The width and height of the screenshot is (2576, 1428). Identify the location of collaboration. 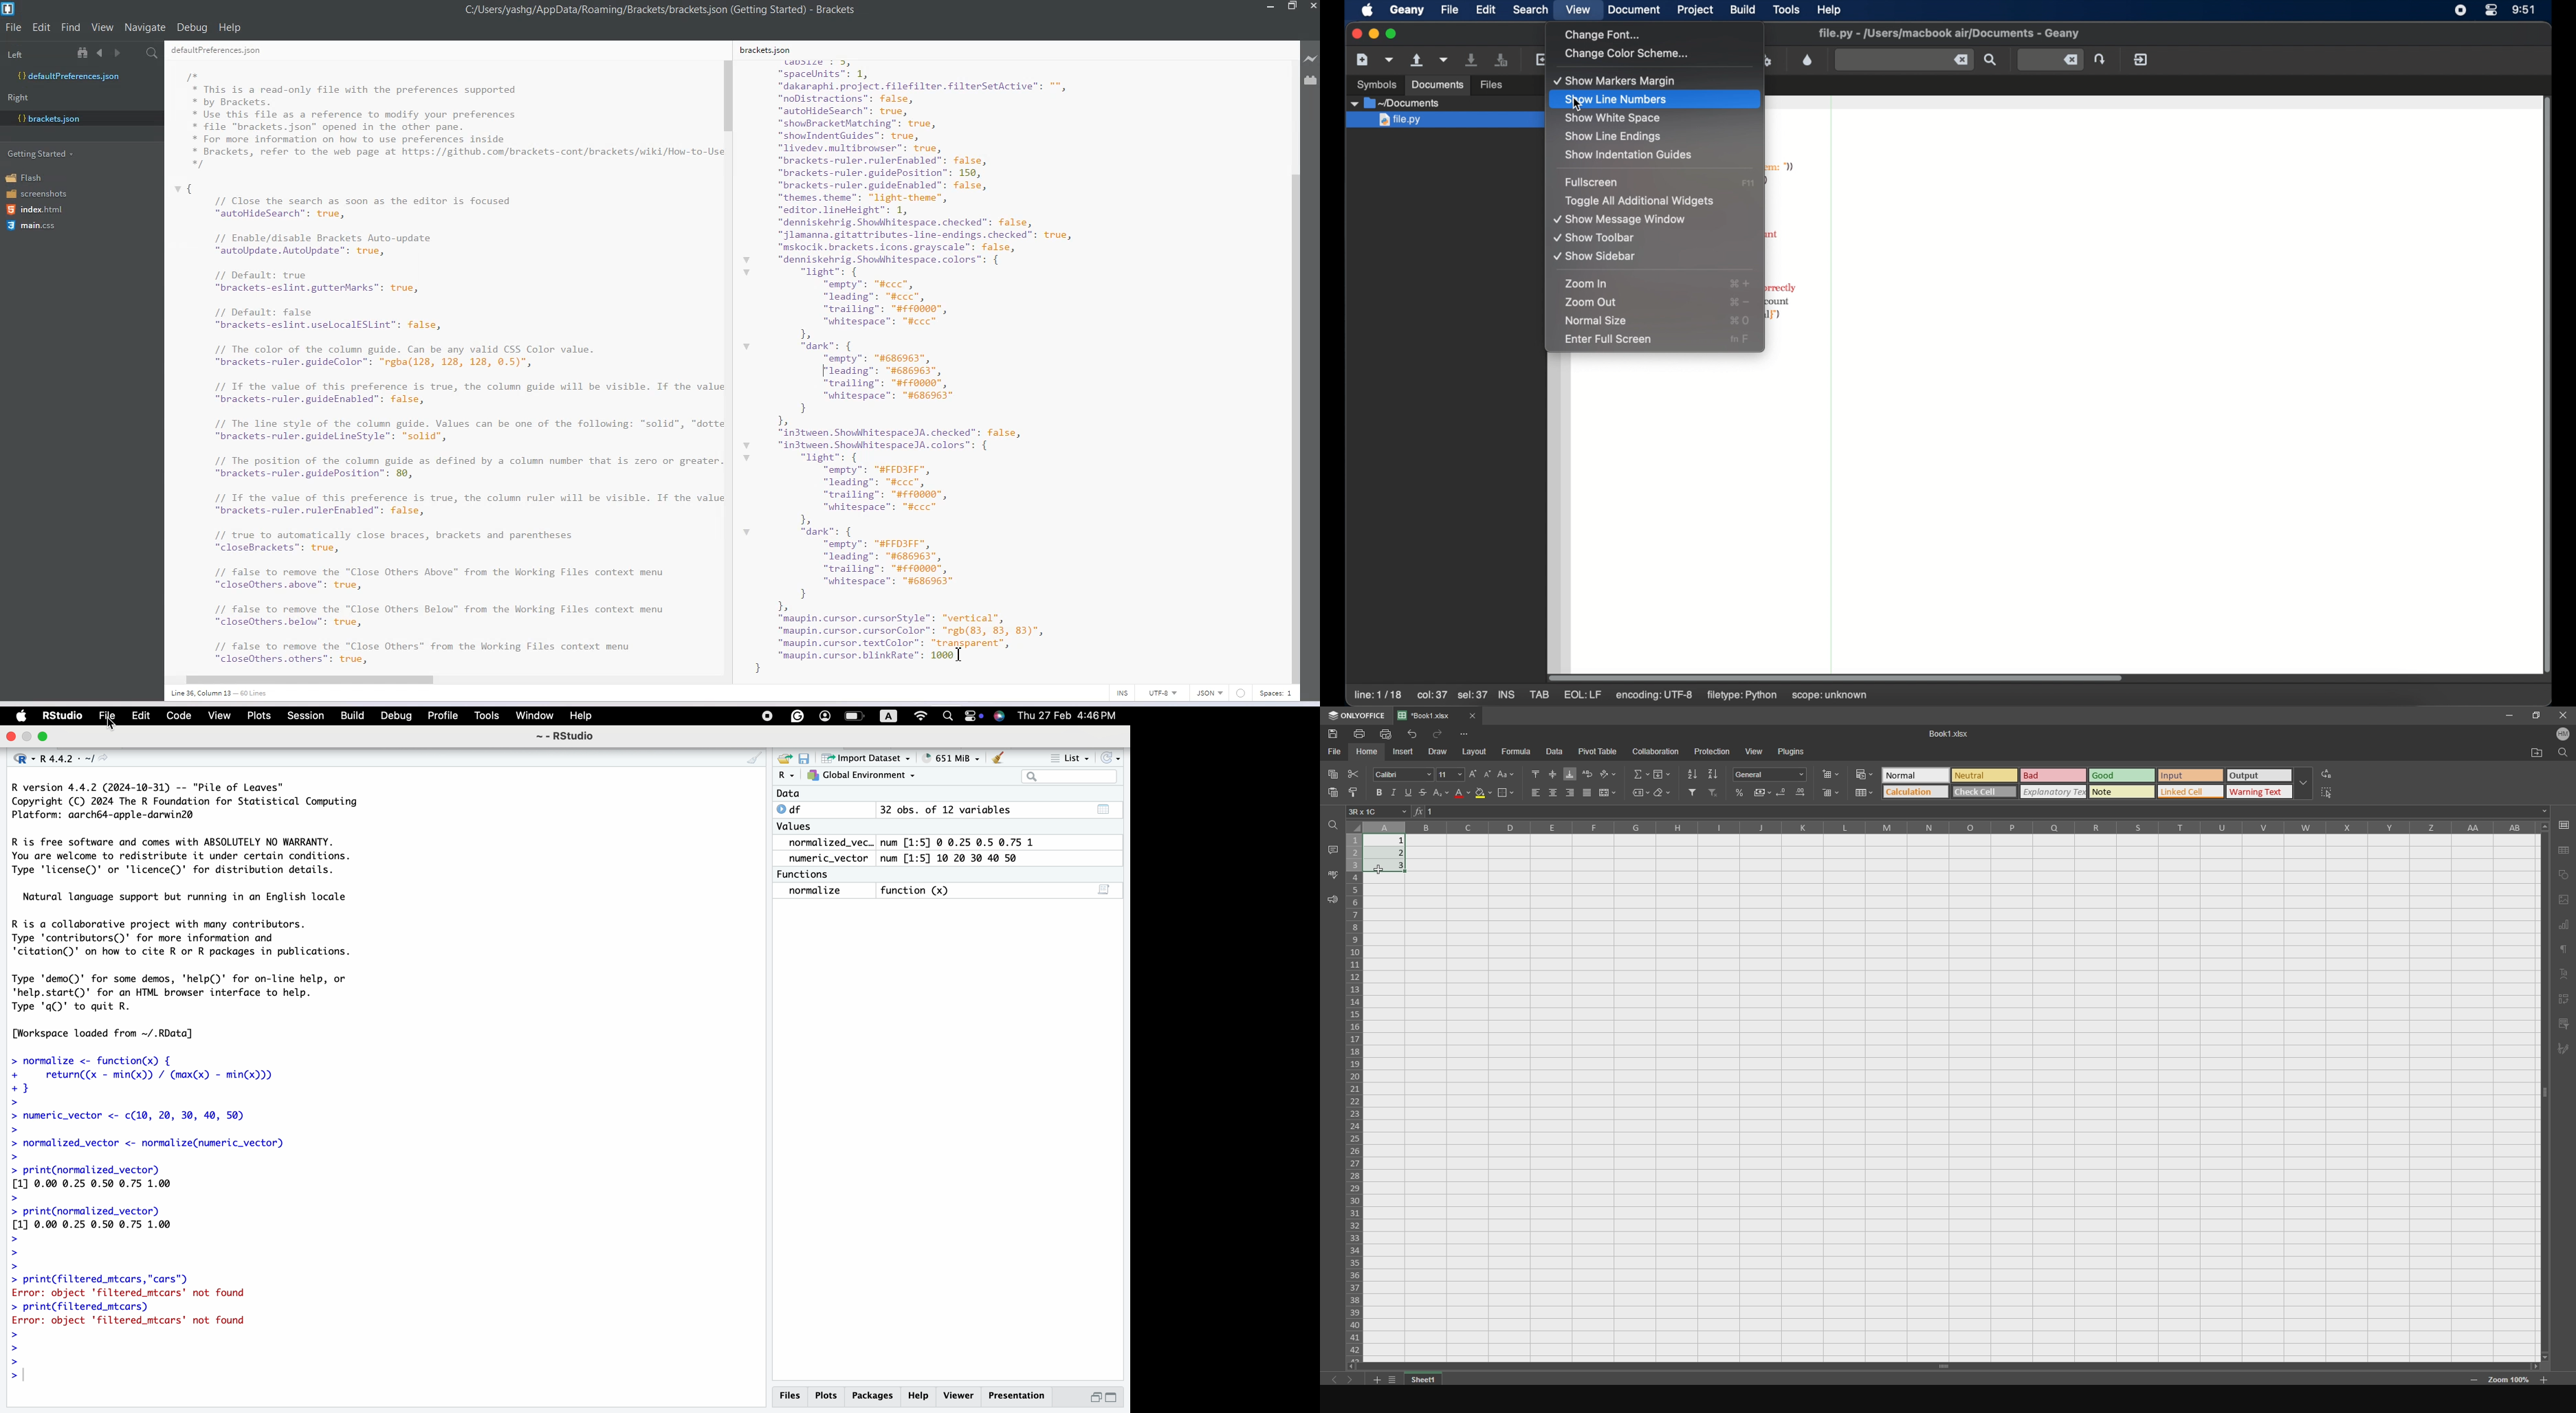
(1657, 752).